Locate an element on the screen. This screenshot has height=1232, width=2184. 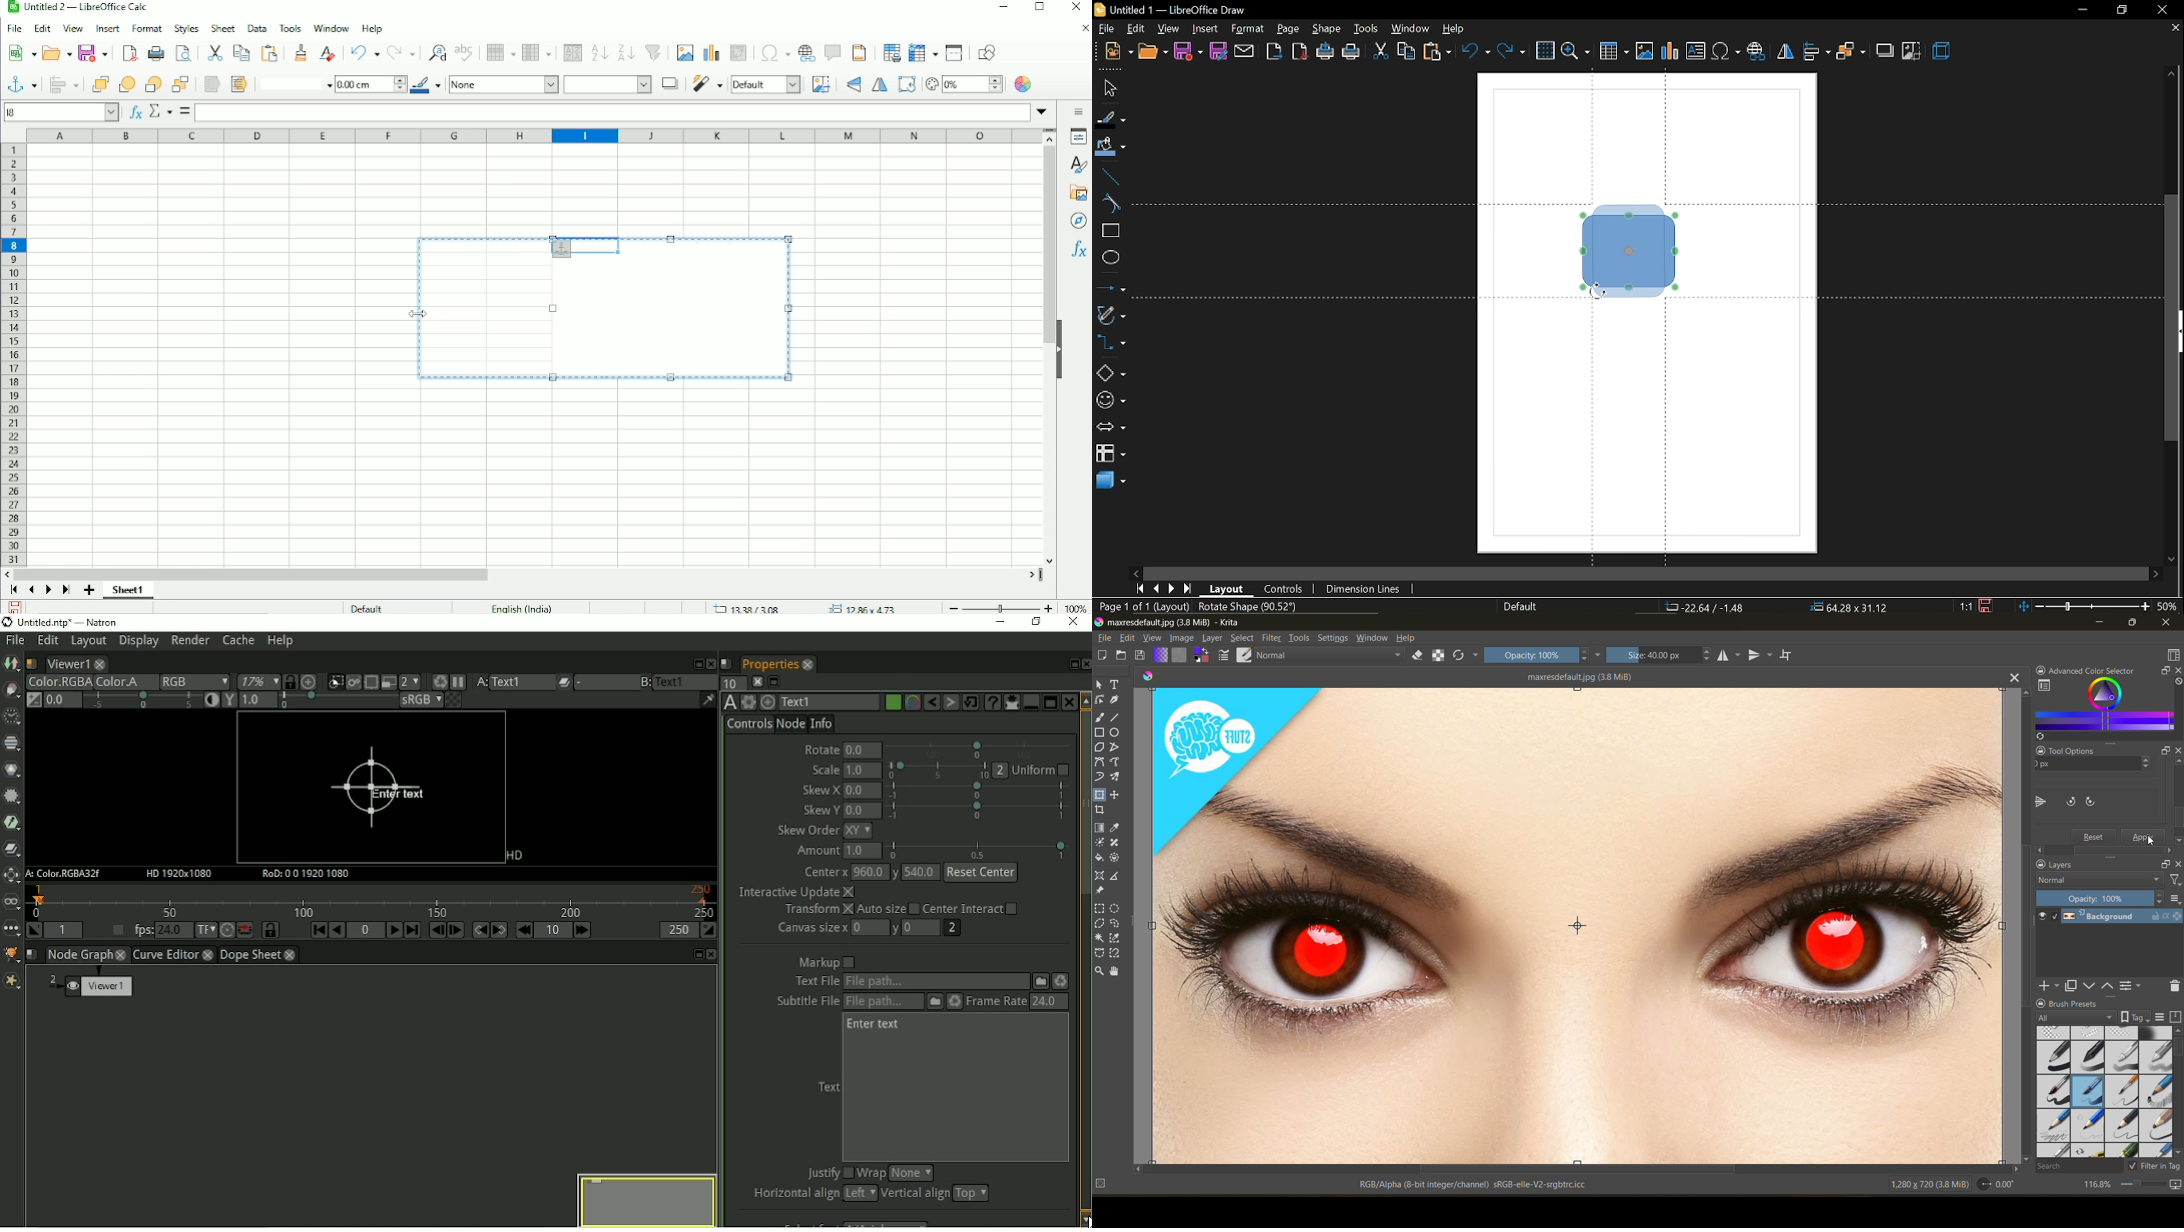
Show Draw functions  is located at coordinates (991, 52).